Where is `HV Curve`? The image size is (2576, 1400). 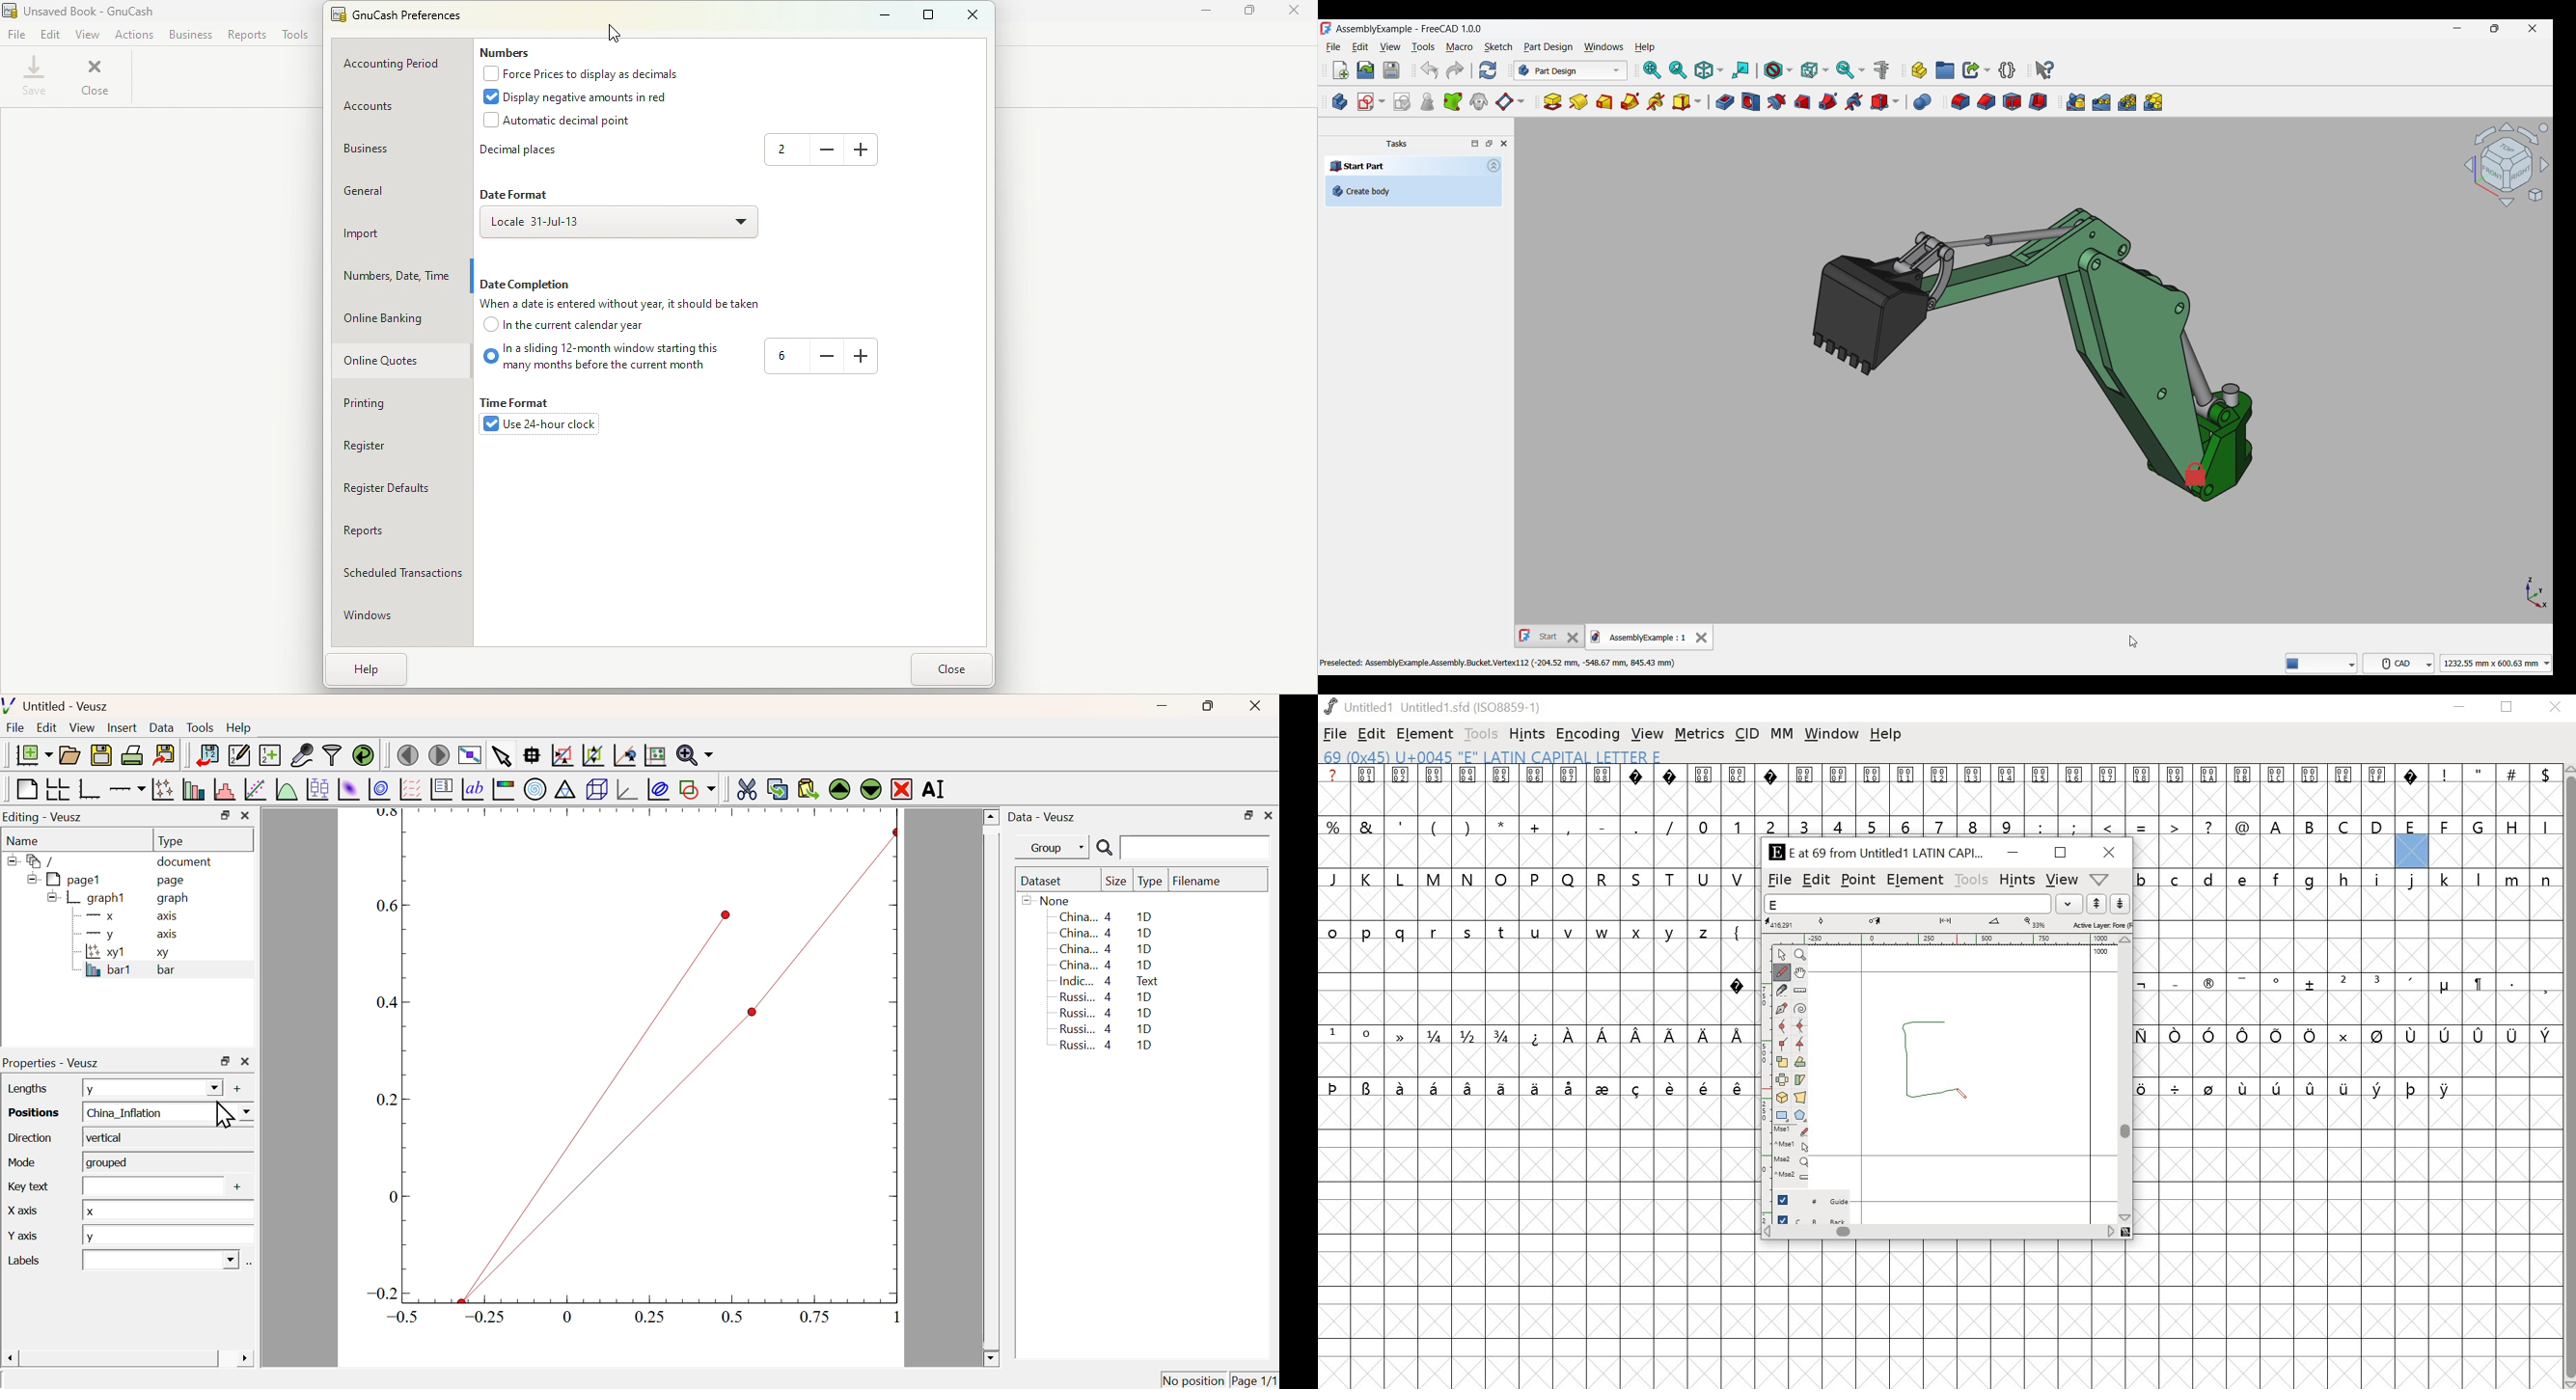 HV Curve is located at coordinates (1801, 1027).